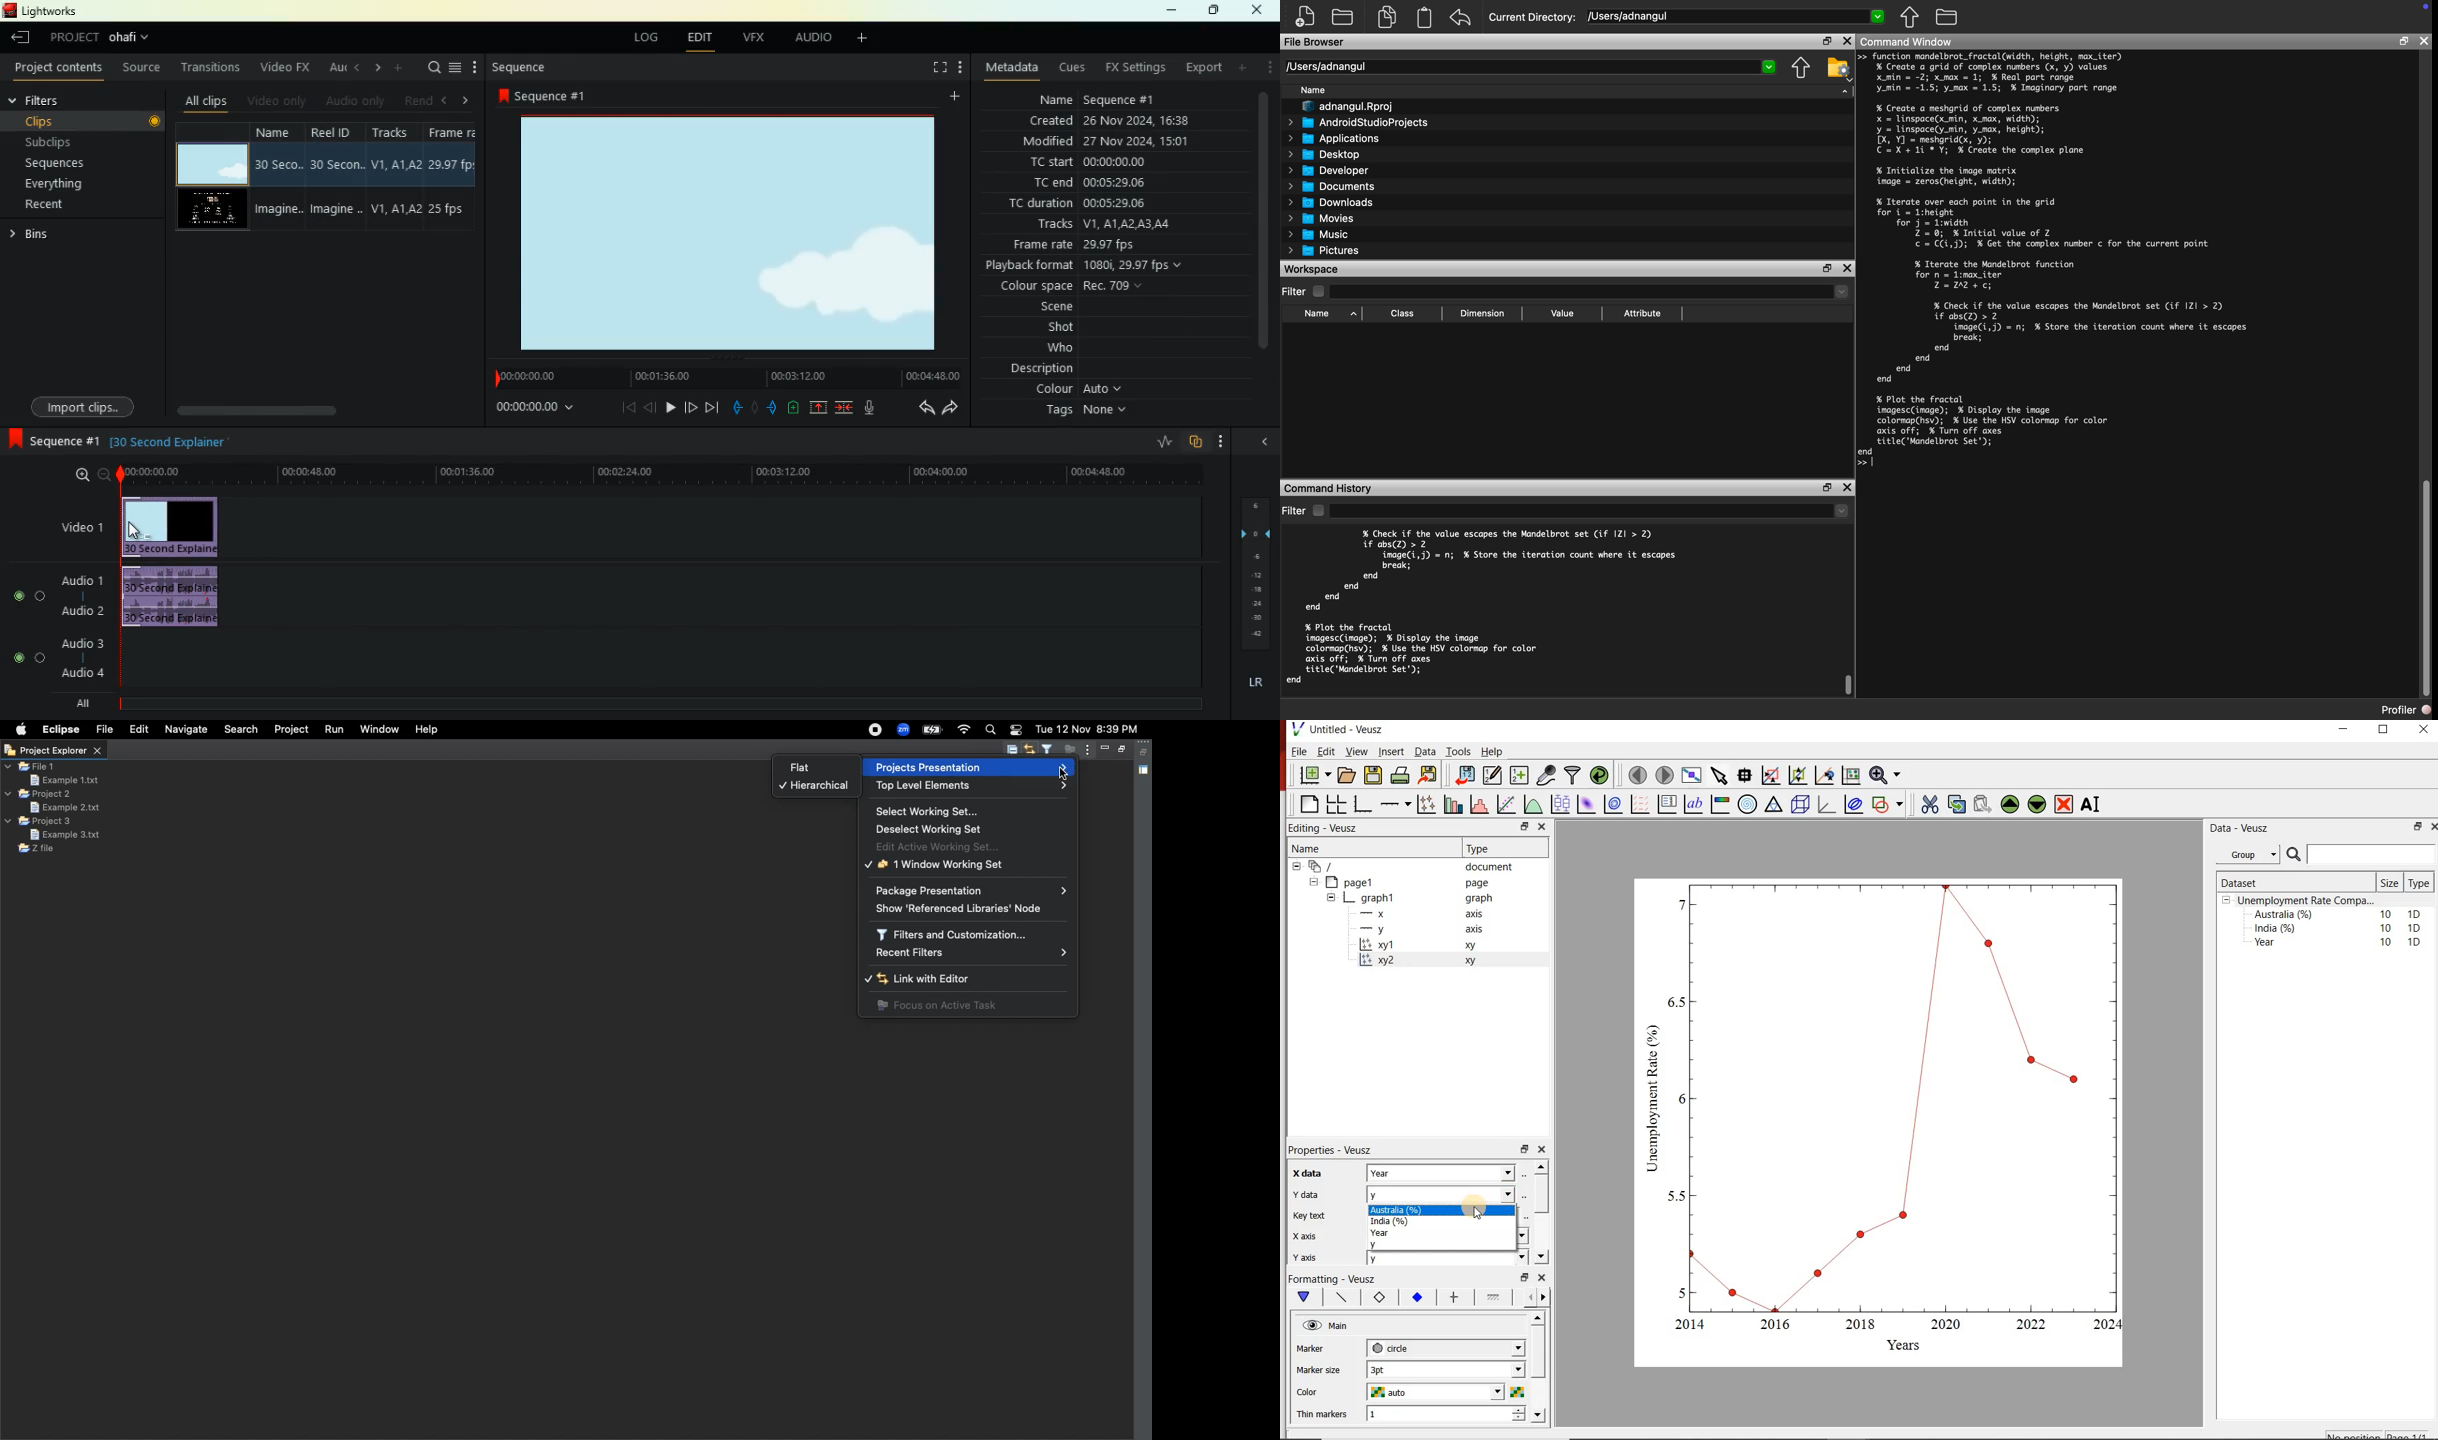  I want to click on Name Sequence #1, so click(1092, 100).